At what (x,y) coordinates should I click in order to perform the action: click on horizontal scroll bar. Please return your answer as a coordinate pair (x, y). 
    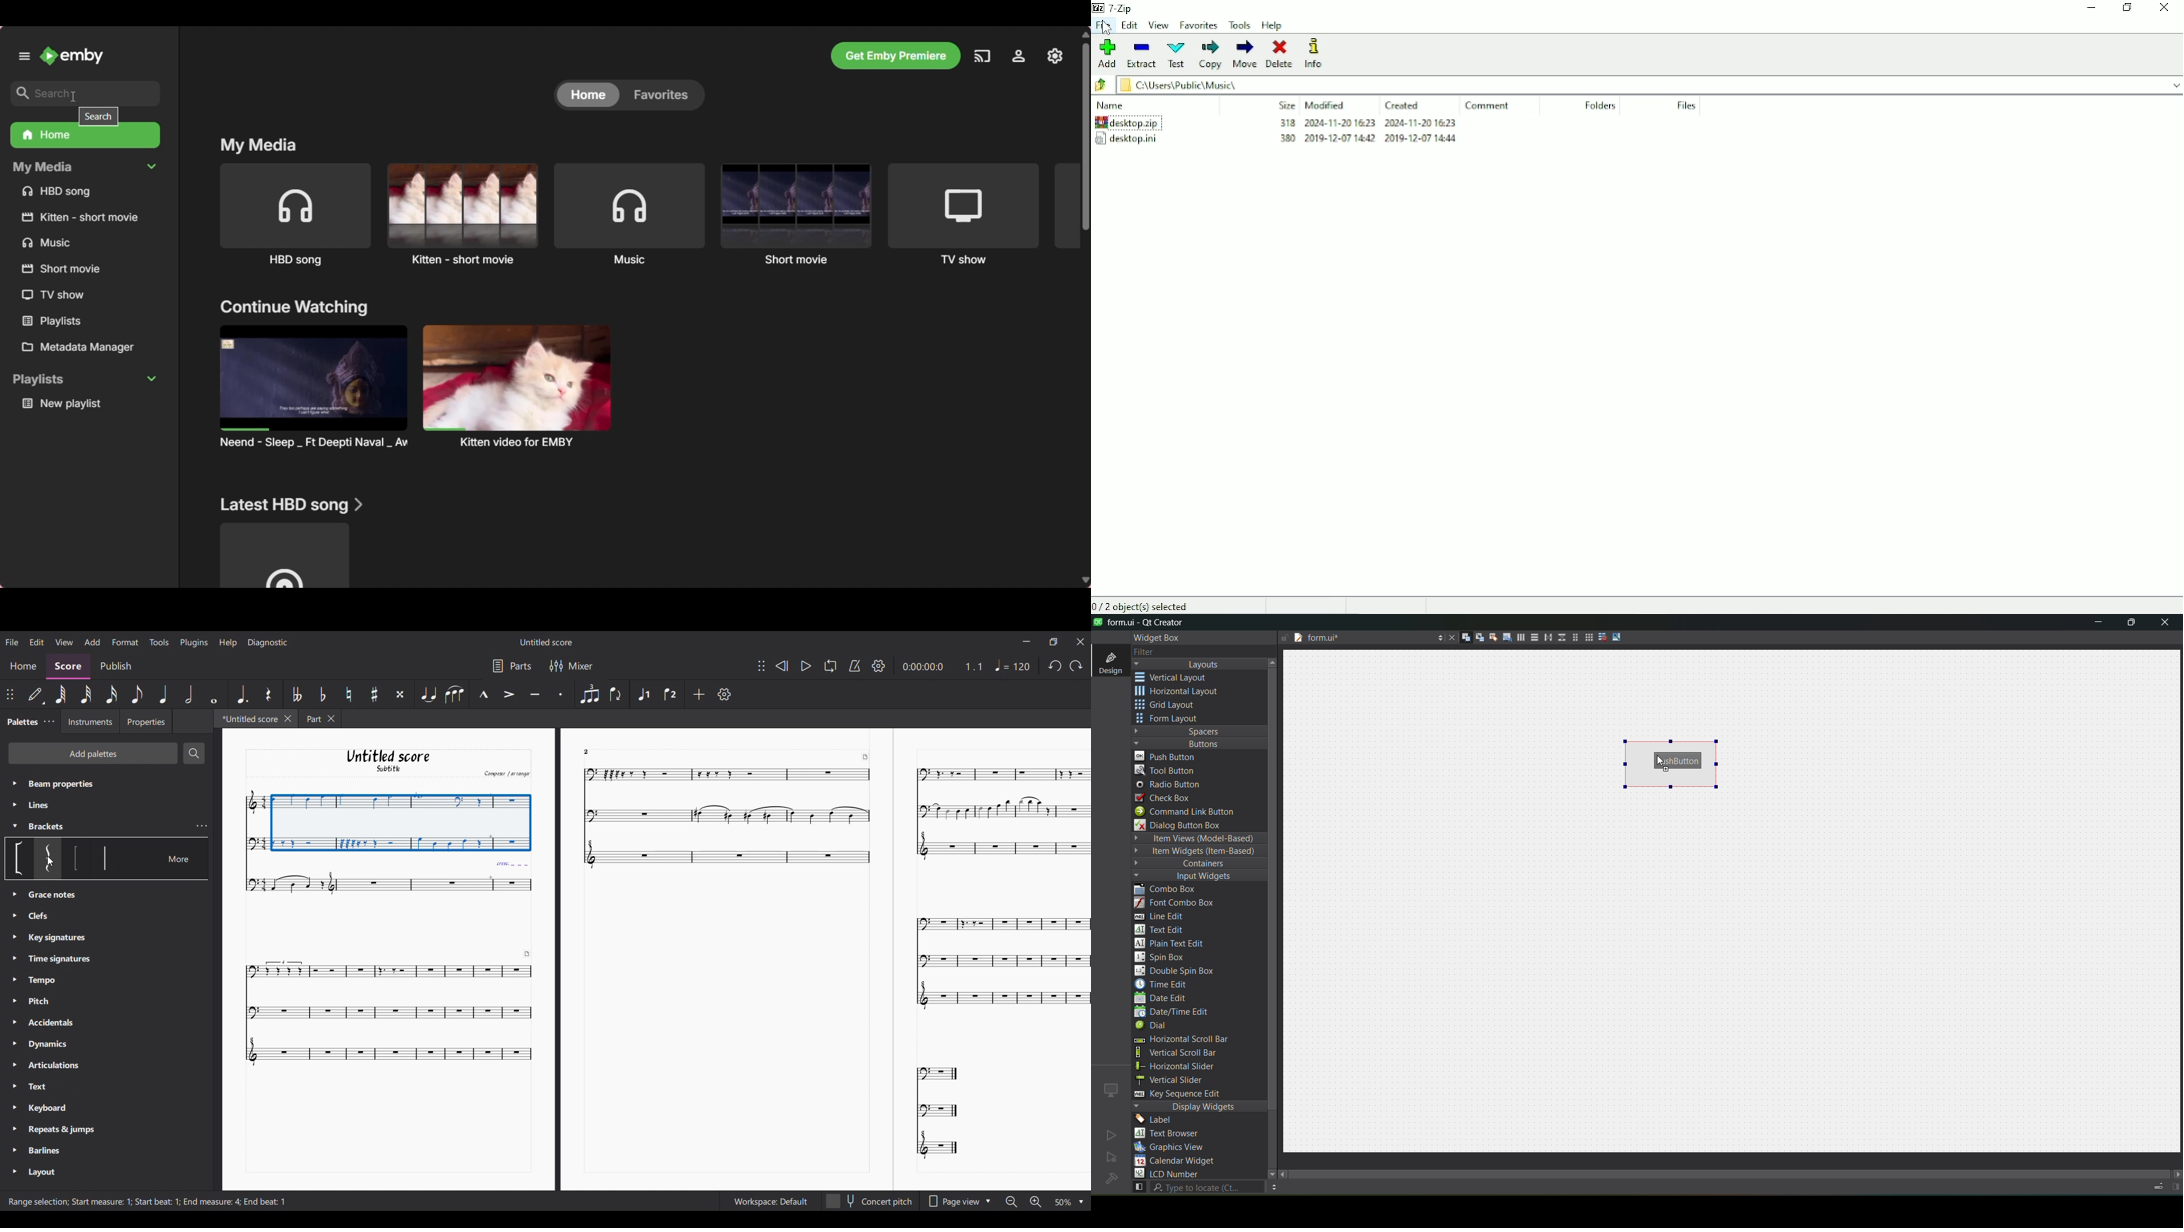
    Looking at the image, I should click on (1180, 1041).